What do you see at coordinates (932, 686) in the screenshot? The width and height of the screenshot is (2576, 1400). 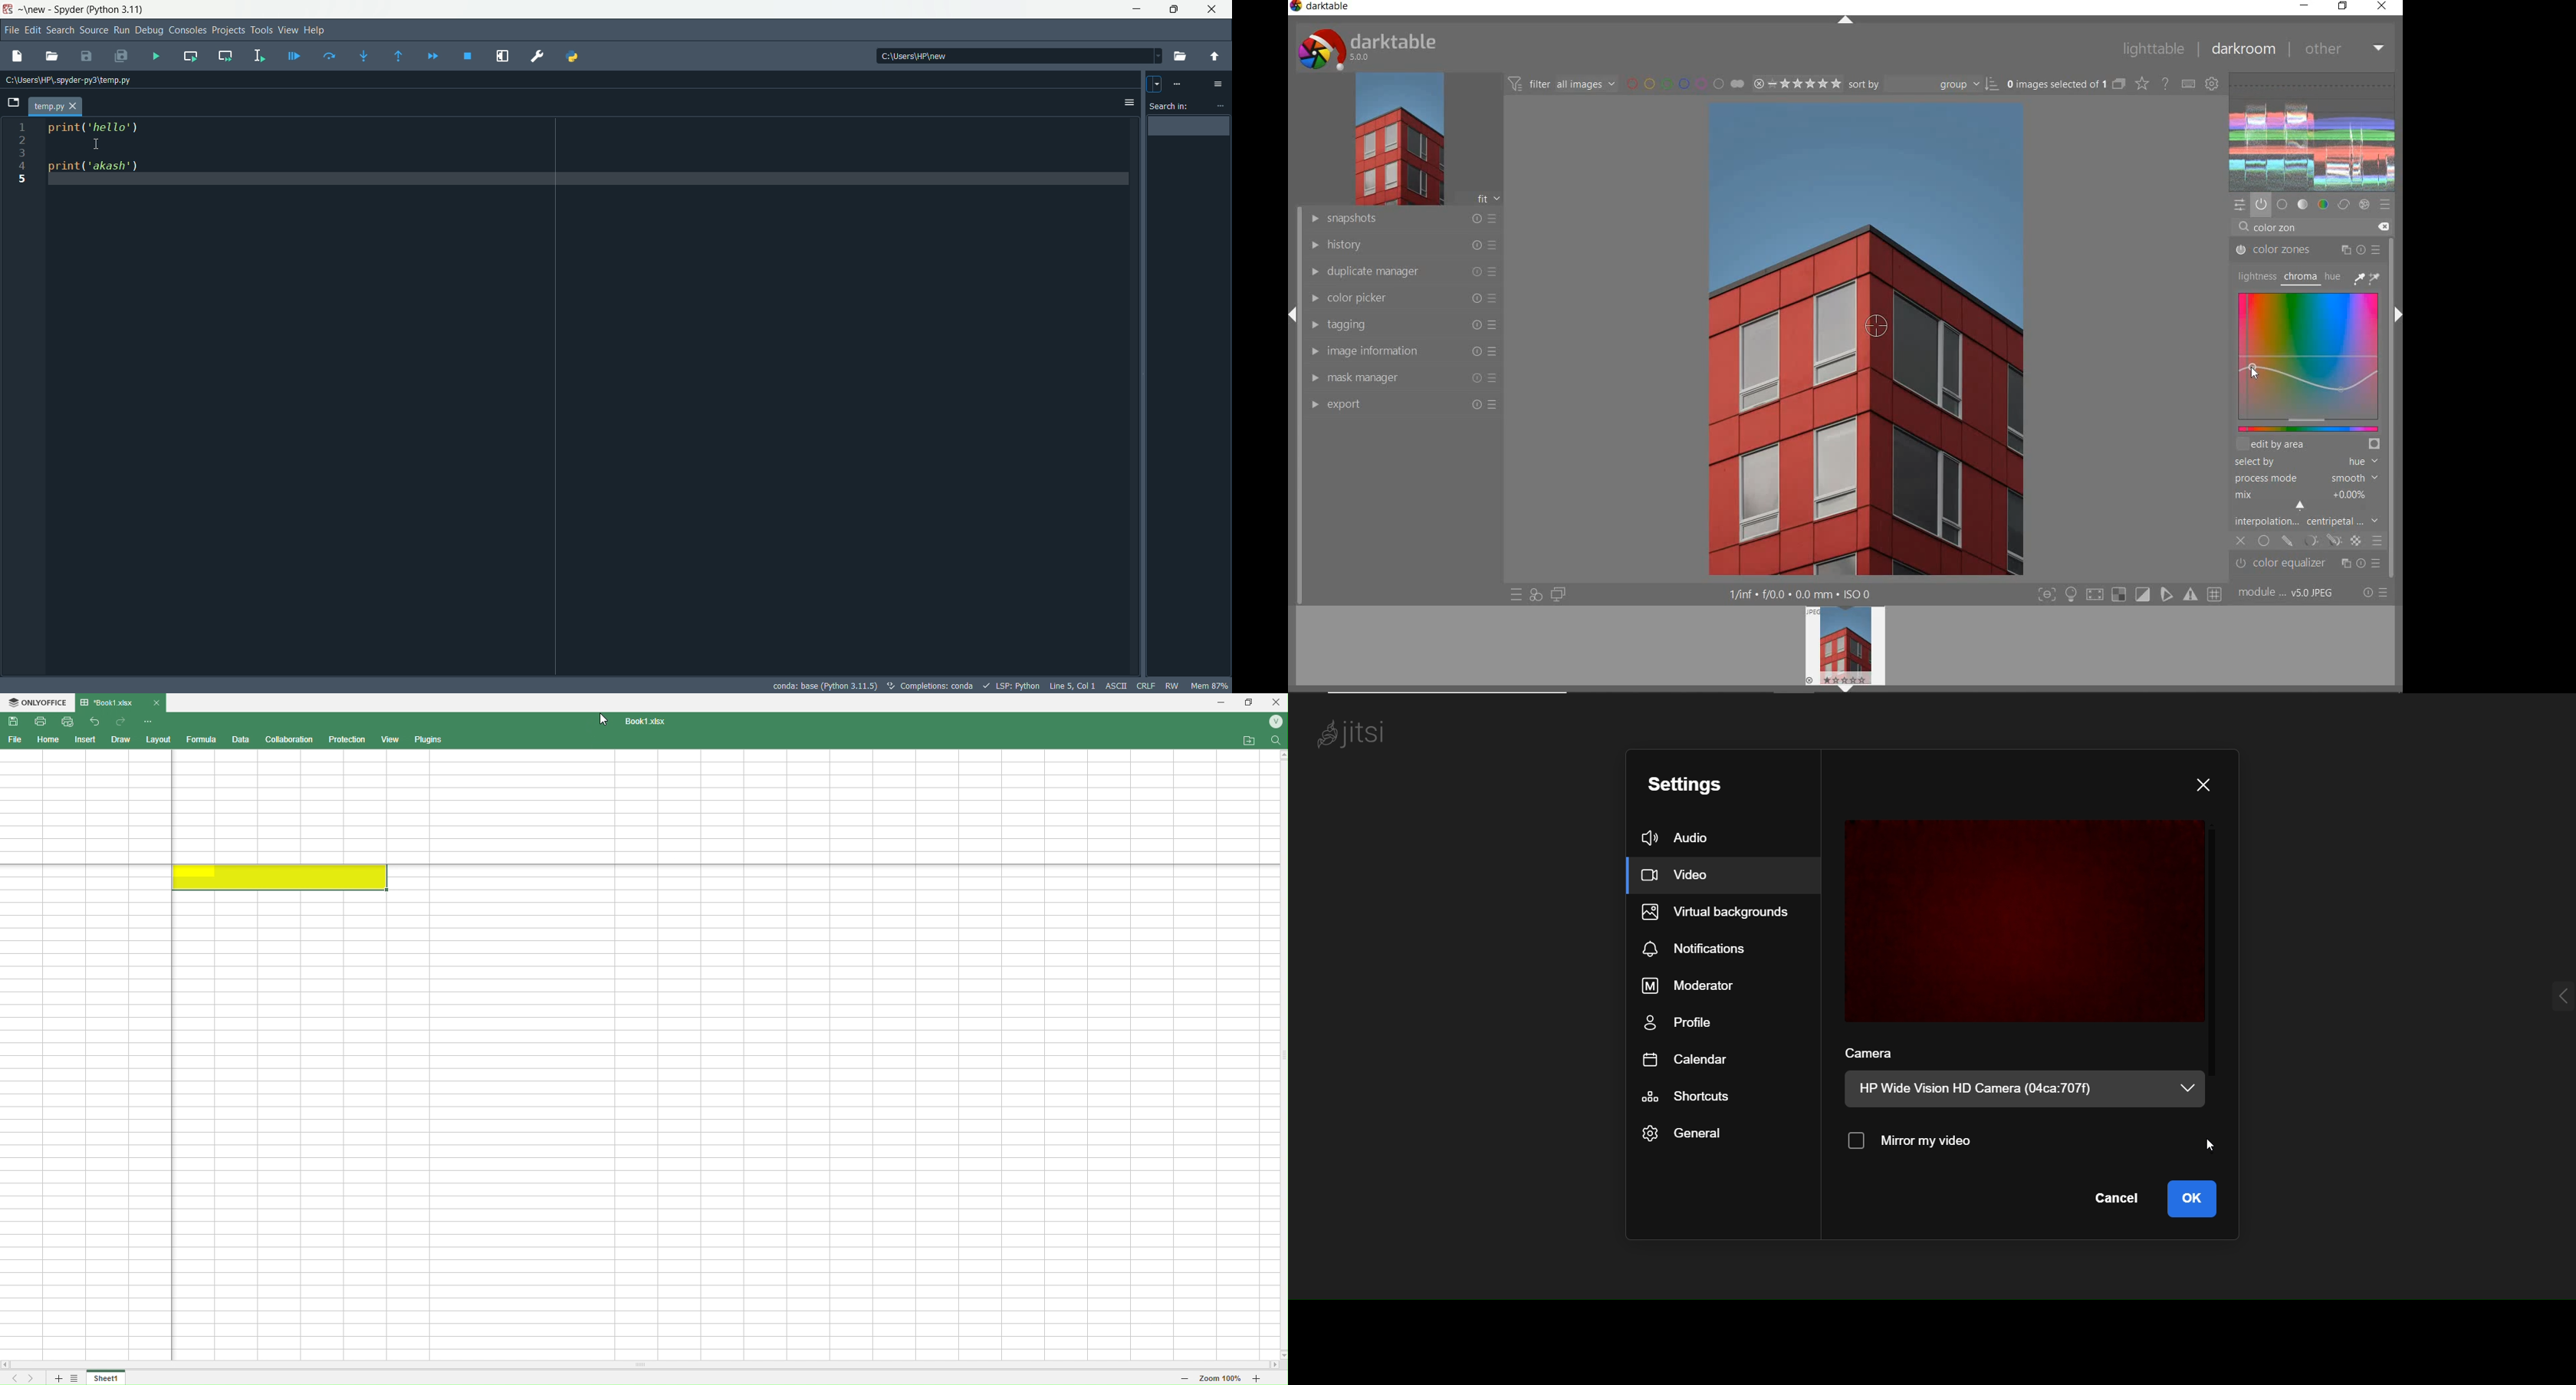 I see `text` at bounding box center [932, 686].